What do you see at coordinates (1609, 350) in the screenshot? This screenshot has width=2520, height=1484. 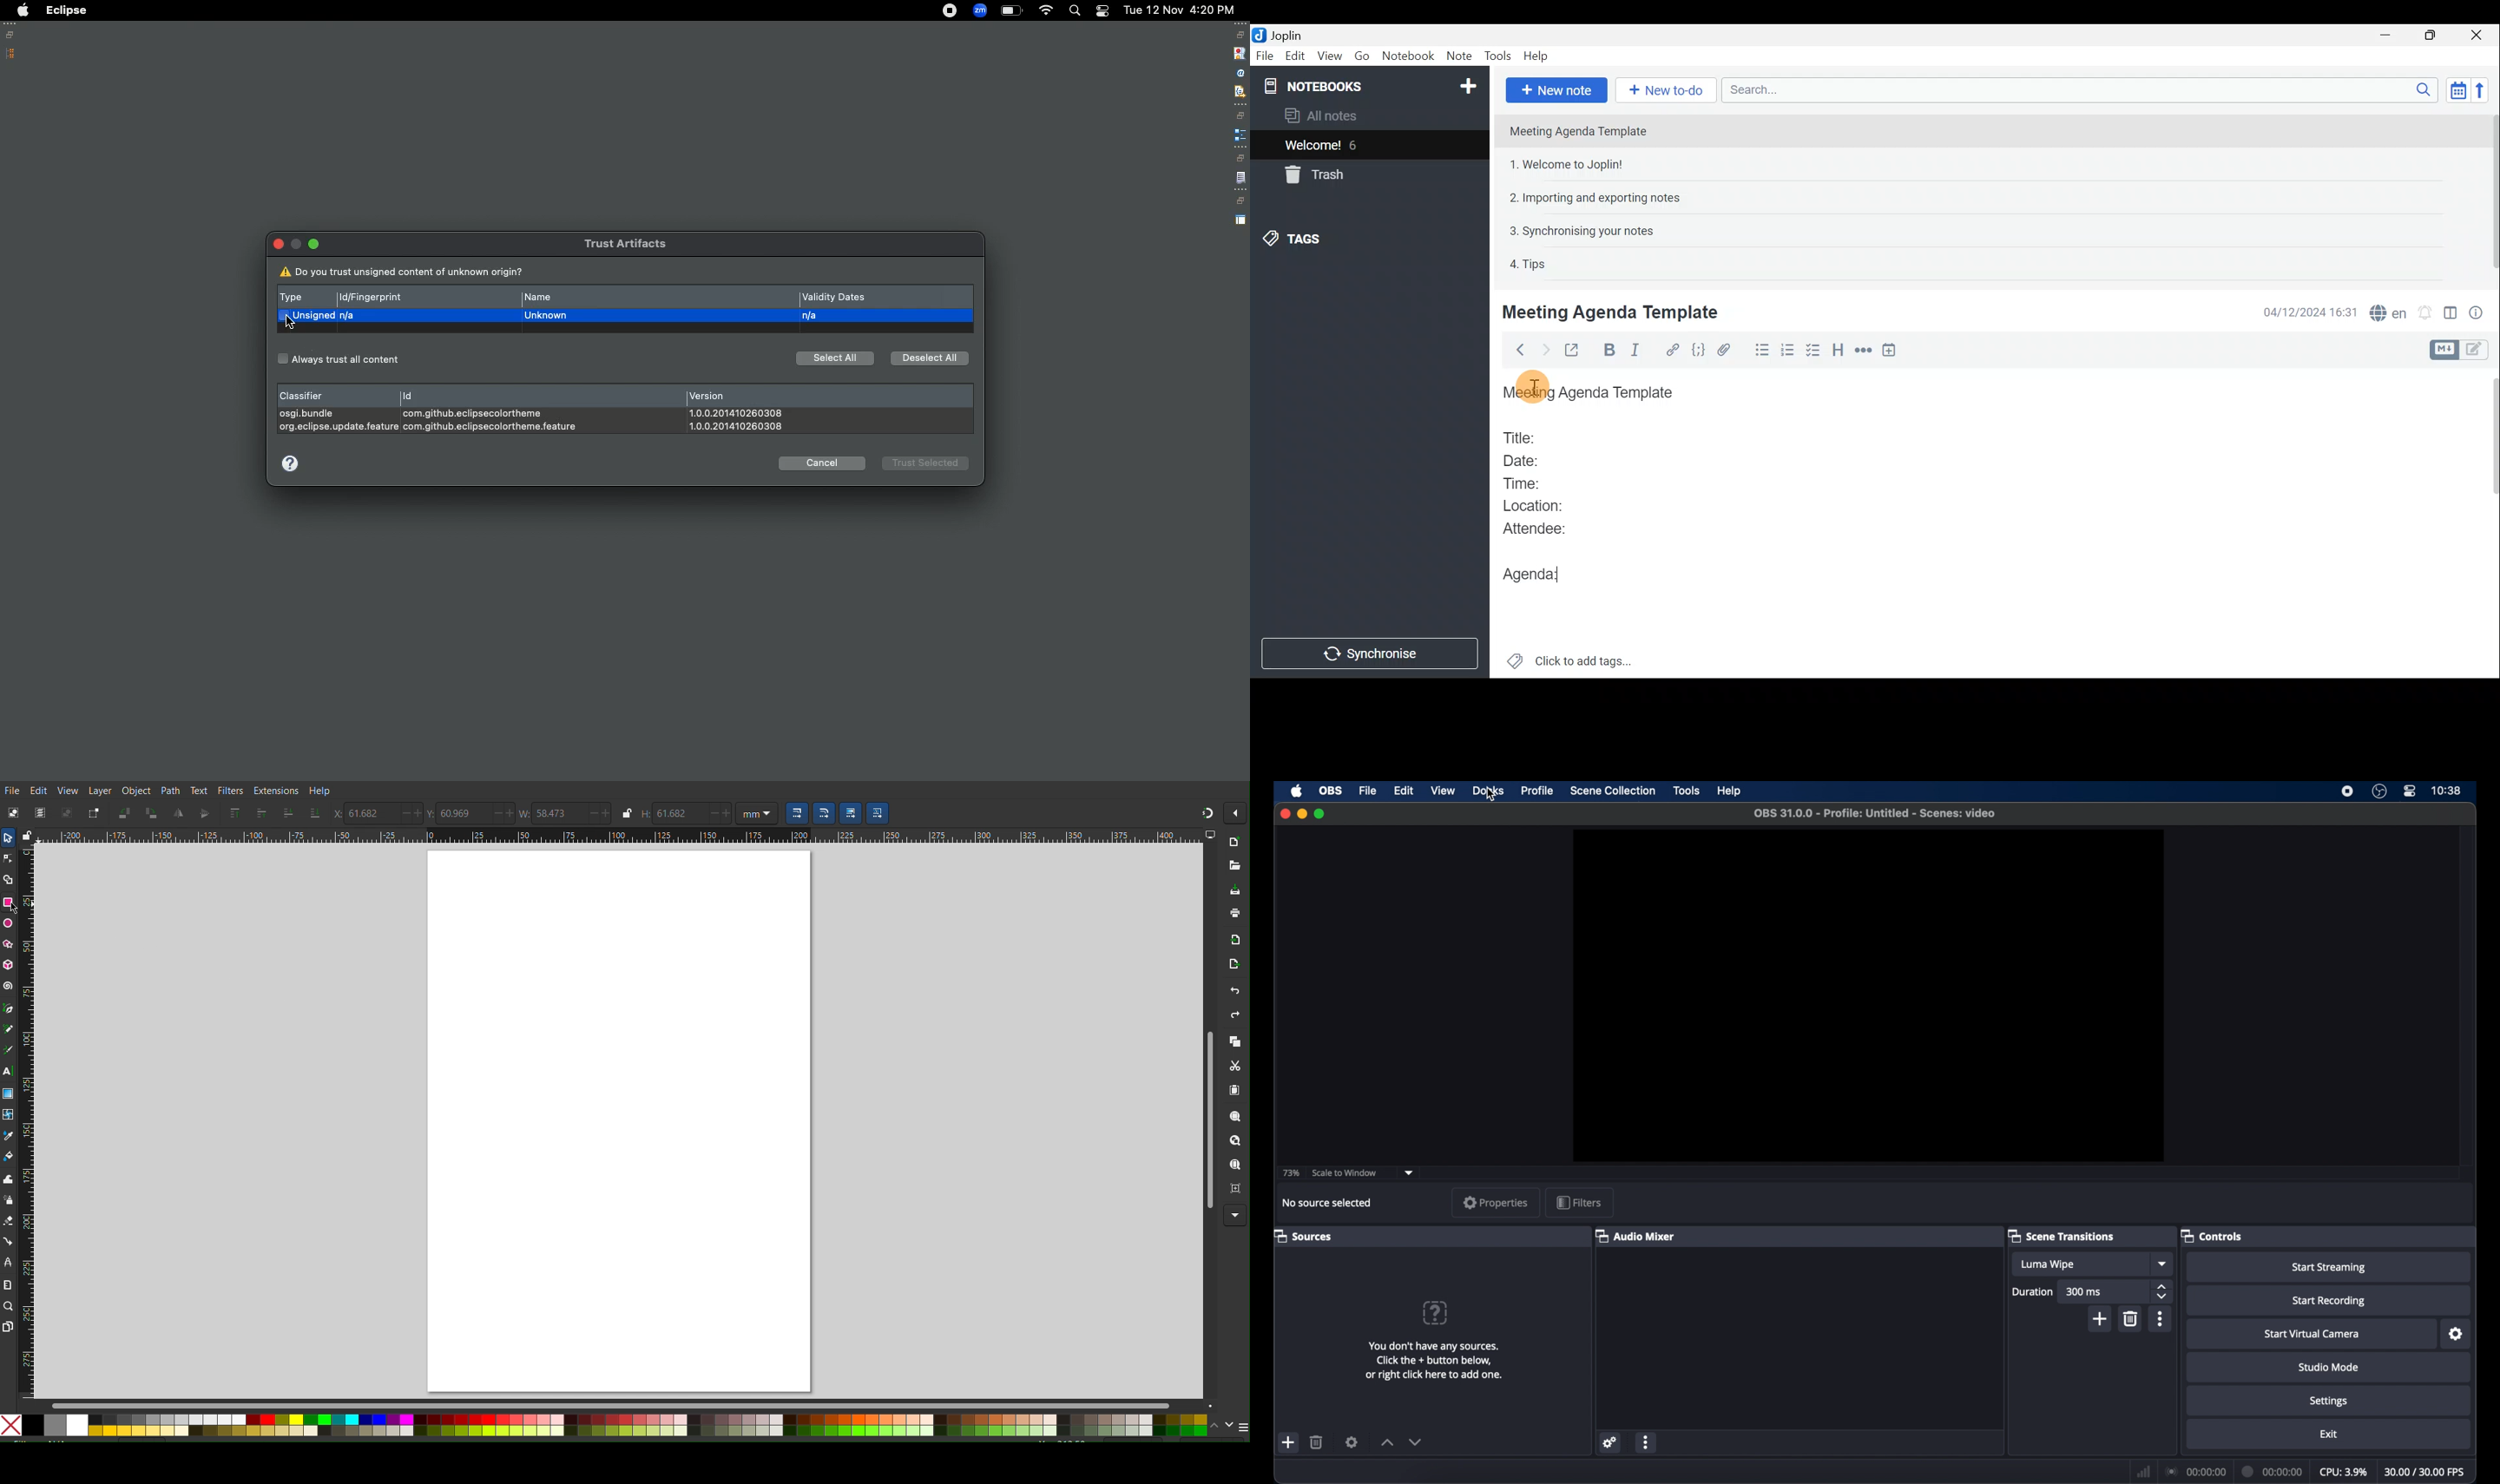 I see `Bold` at bounding box center [1609, 350].